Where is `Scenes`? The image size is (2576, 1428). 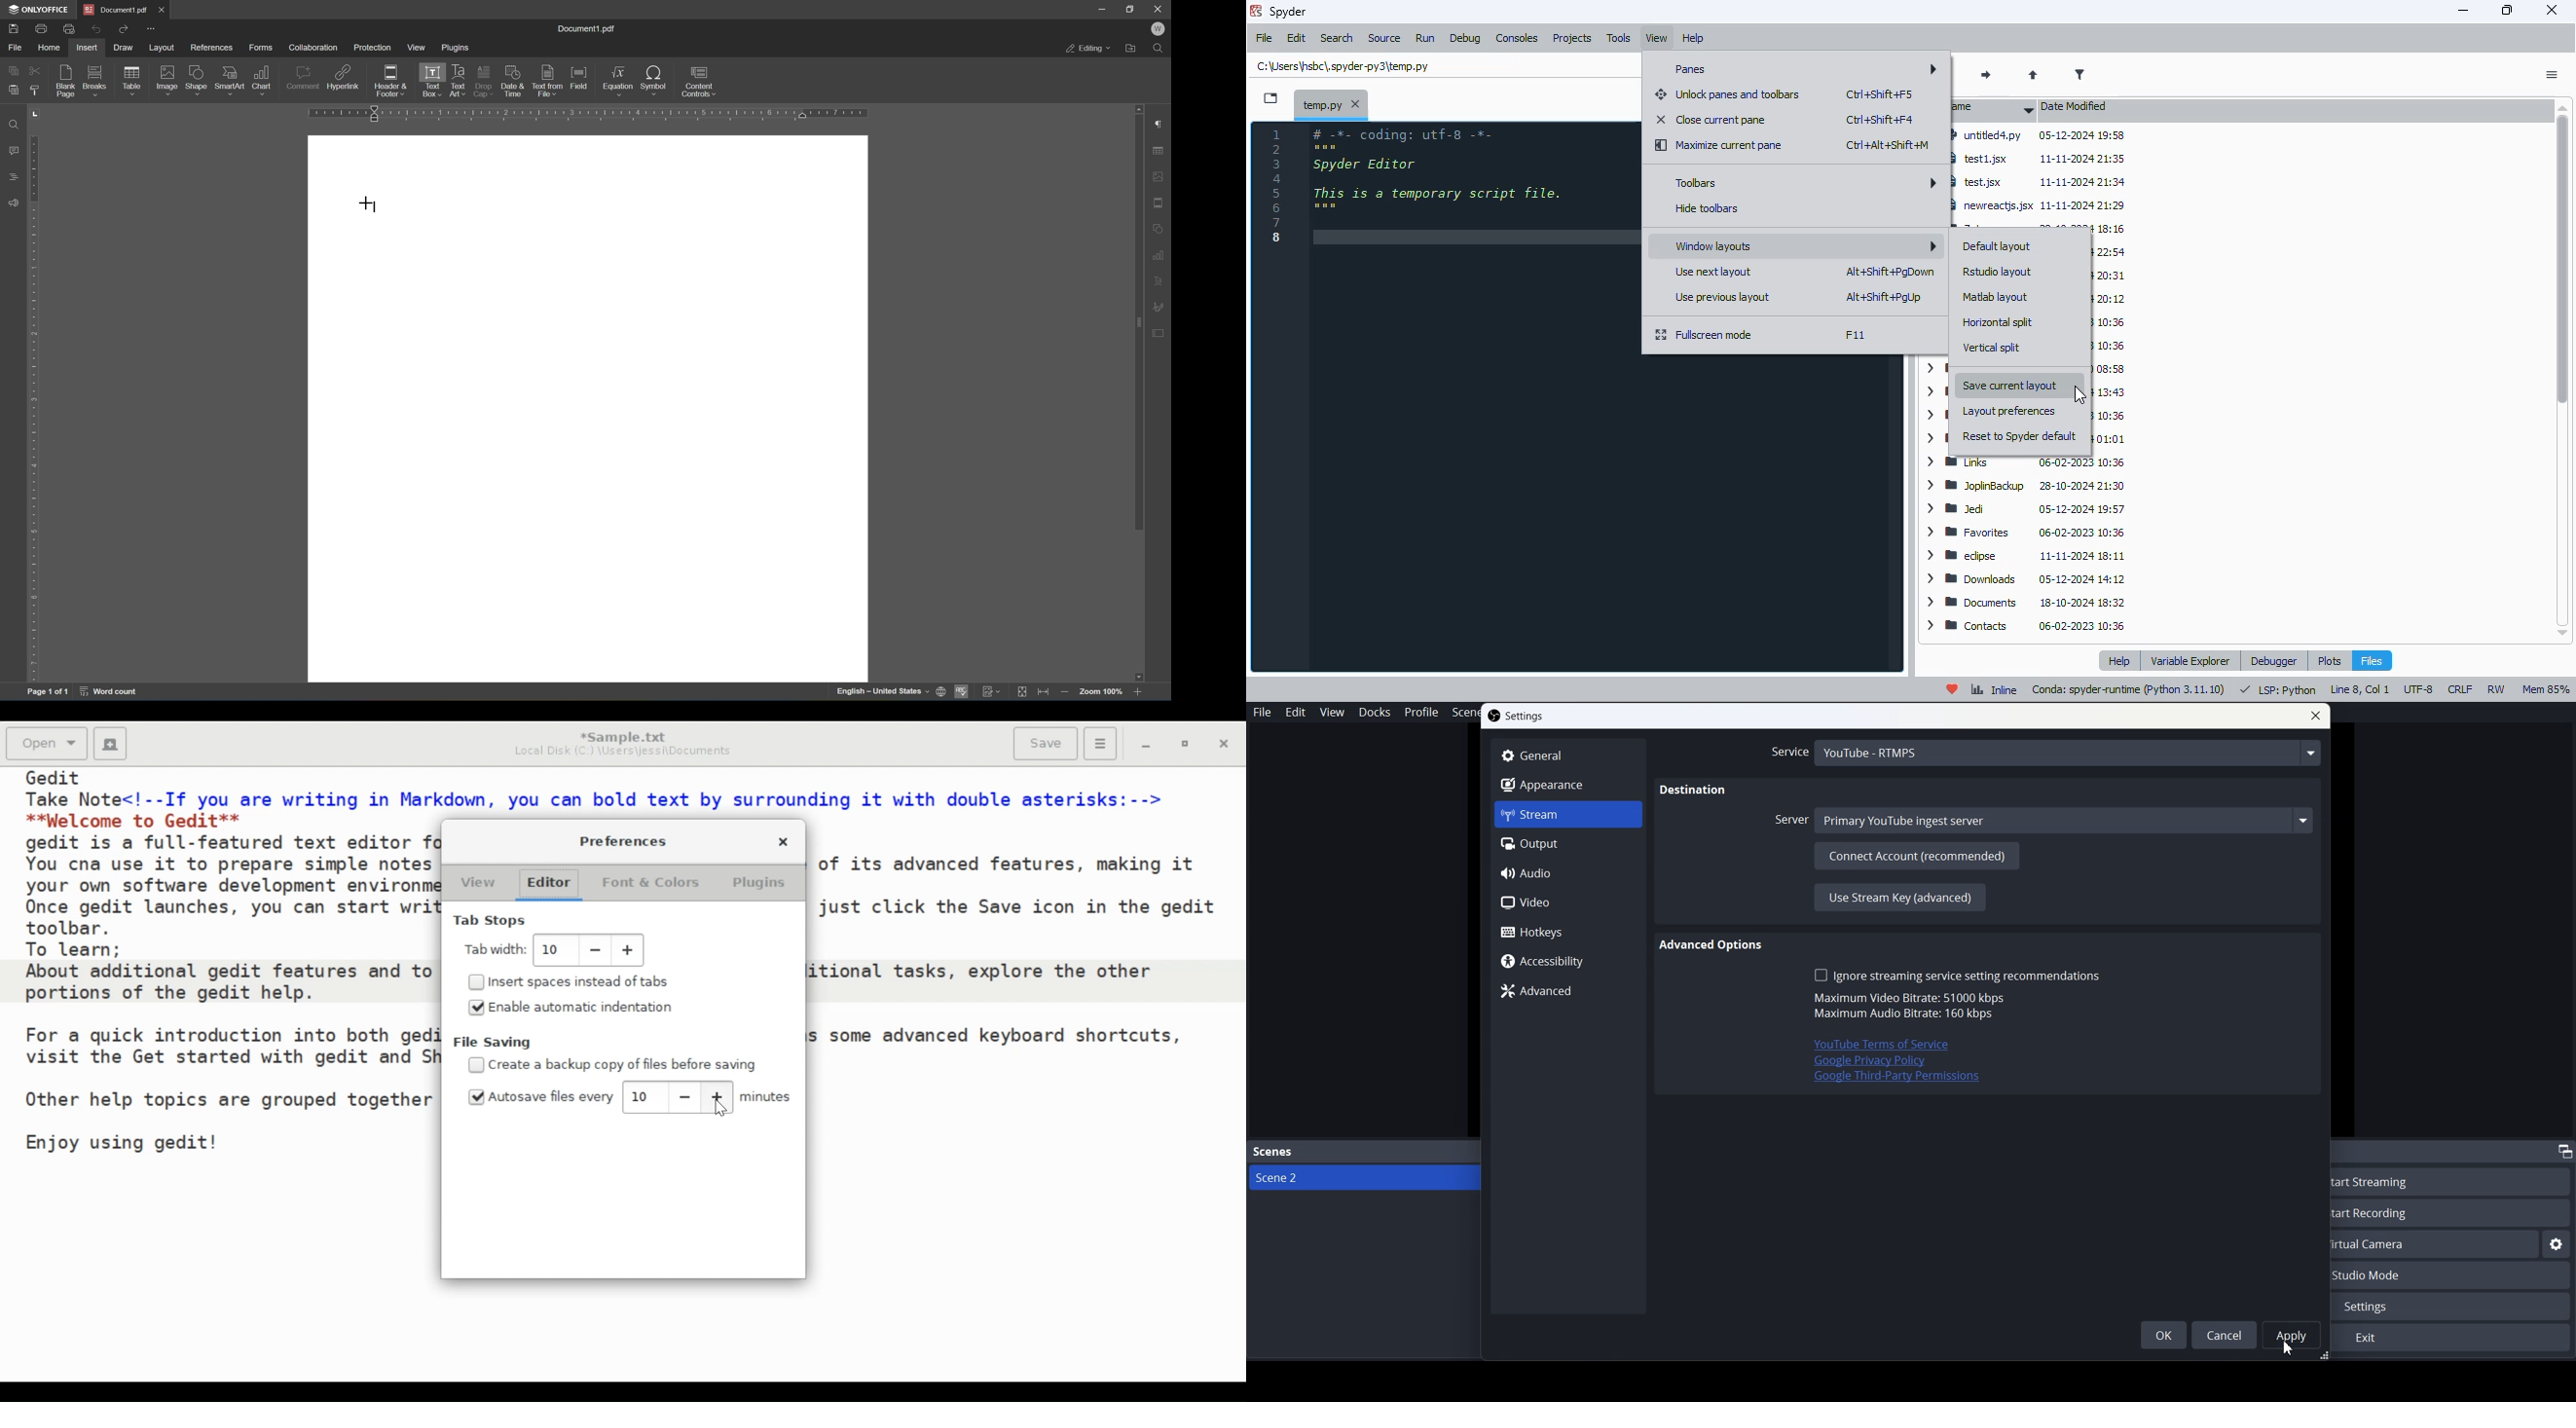 Scenes is located at coordinates (1364, 1153).